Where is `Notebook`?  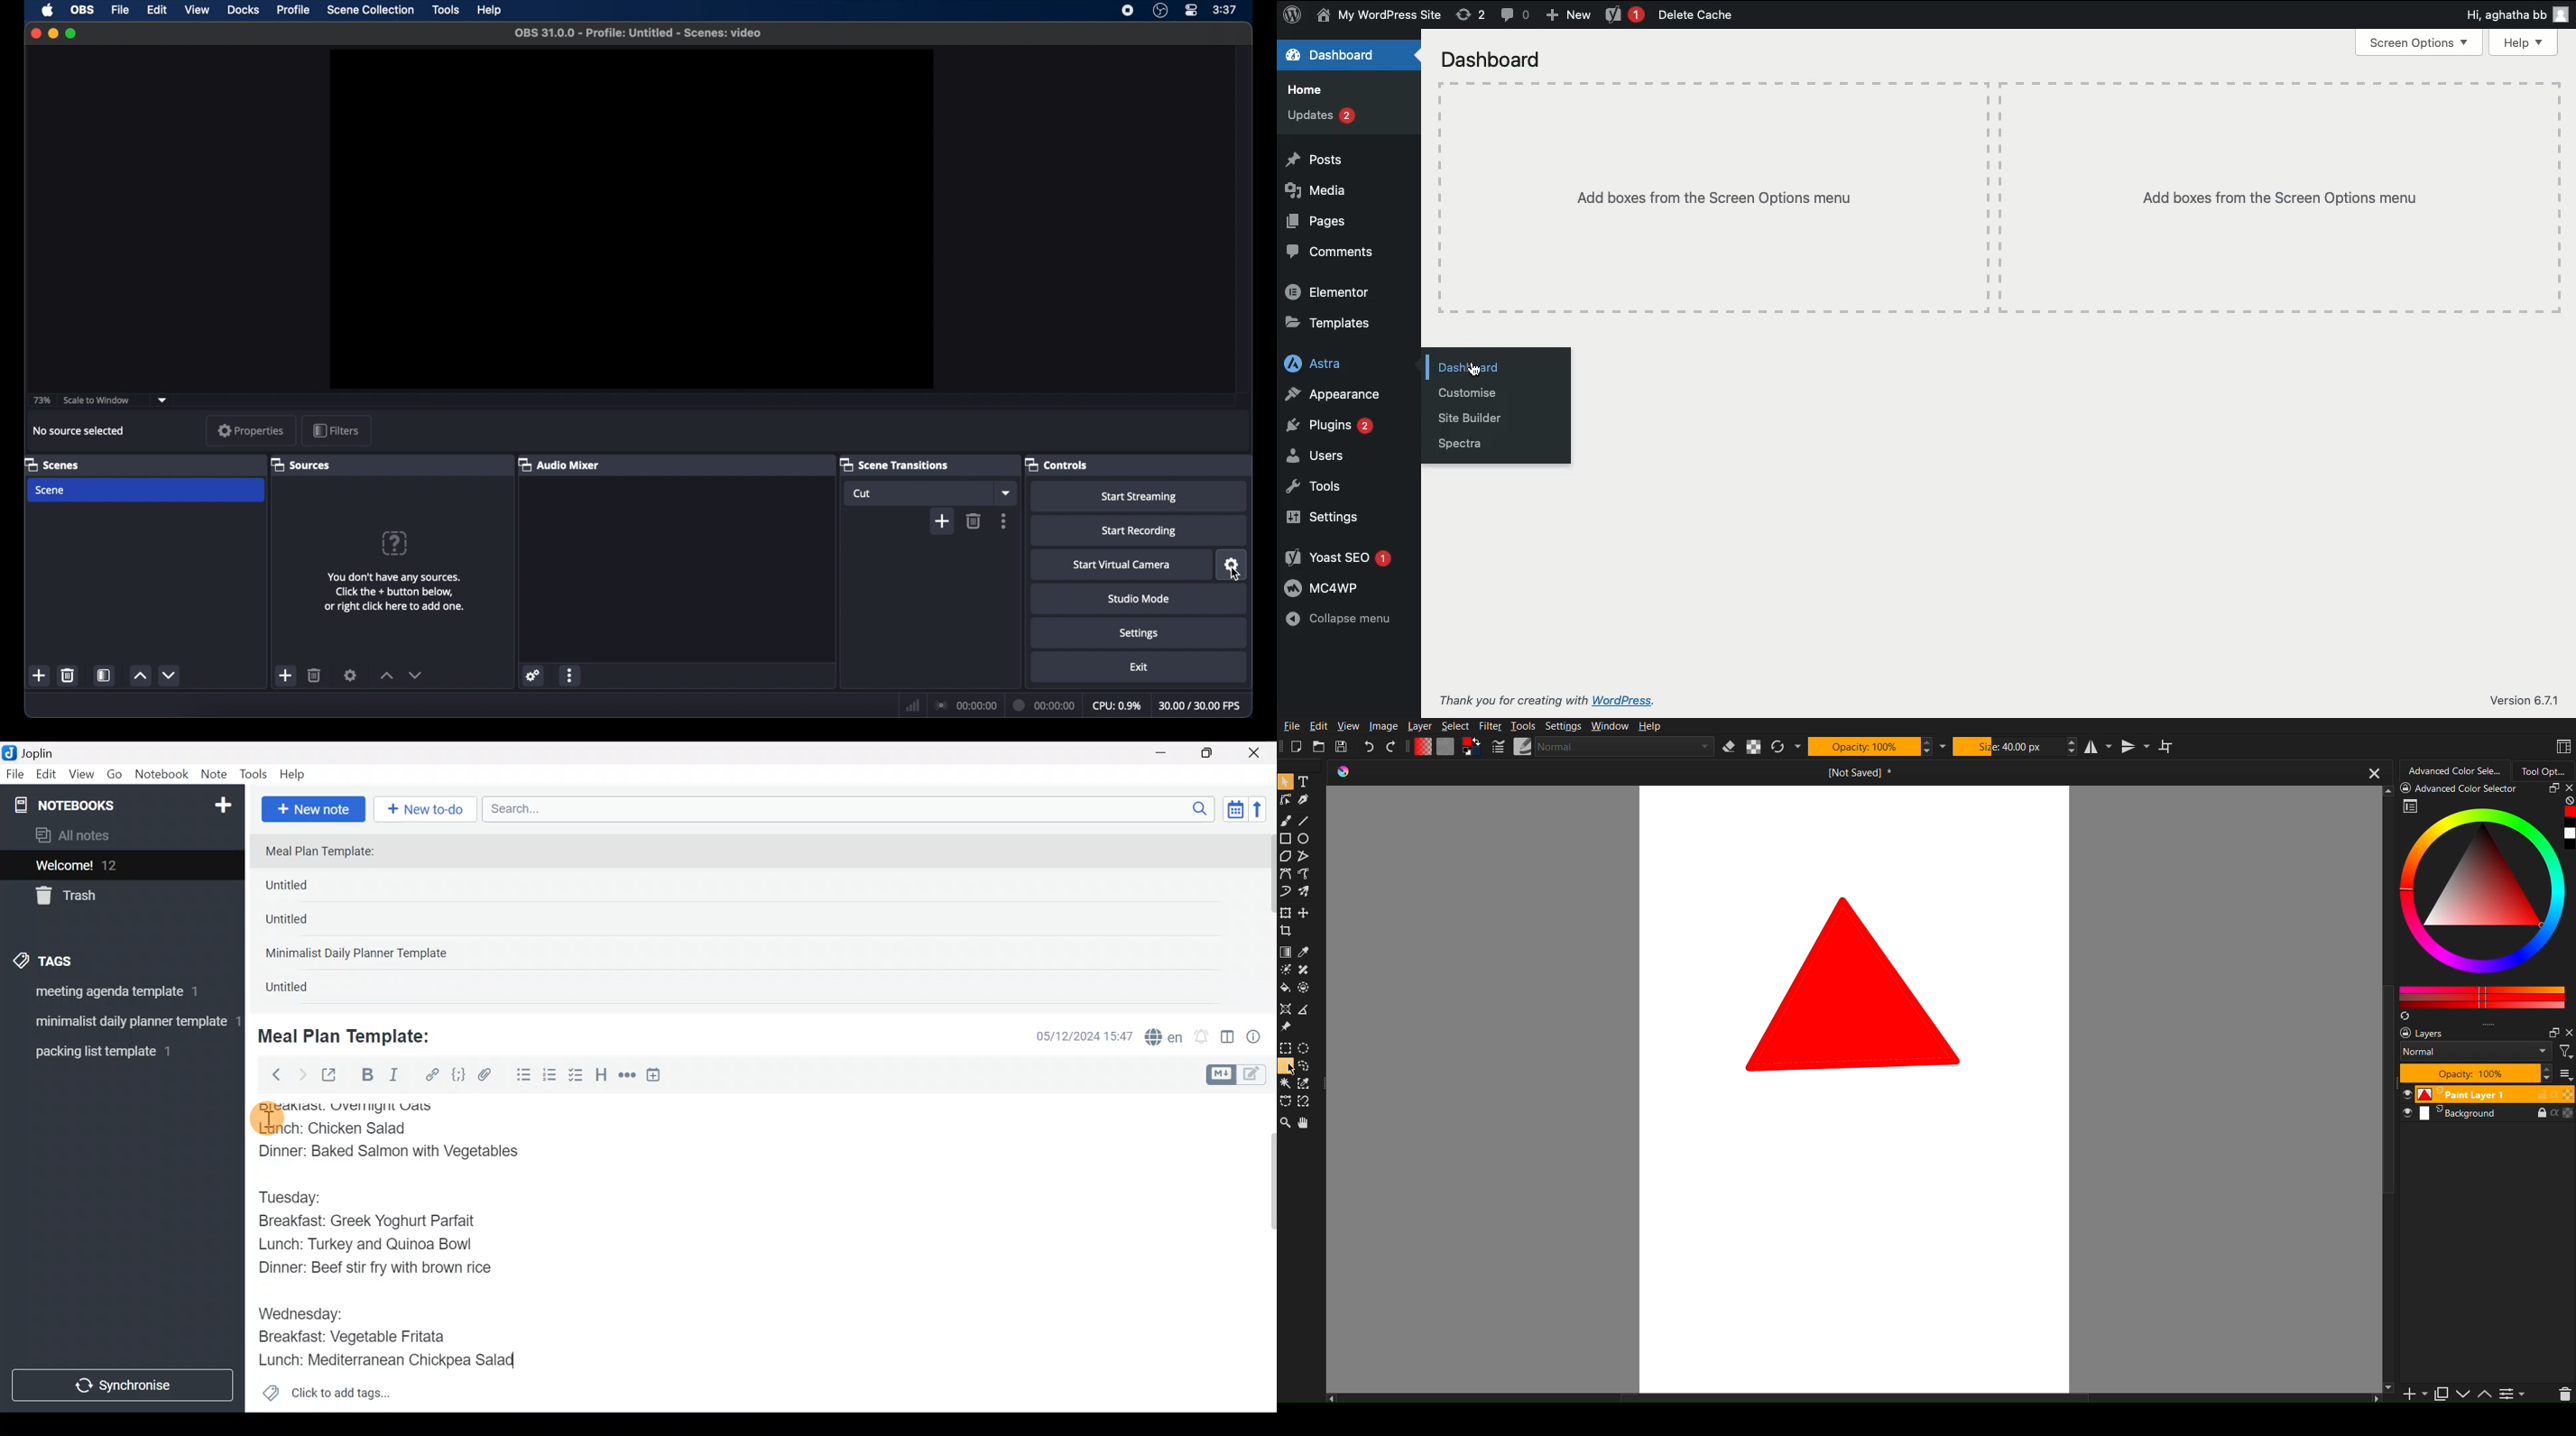 Notebook is located at coordinates (162, 775).